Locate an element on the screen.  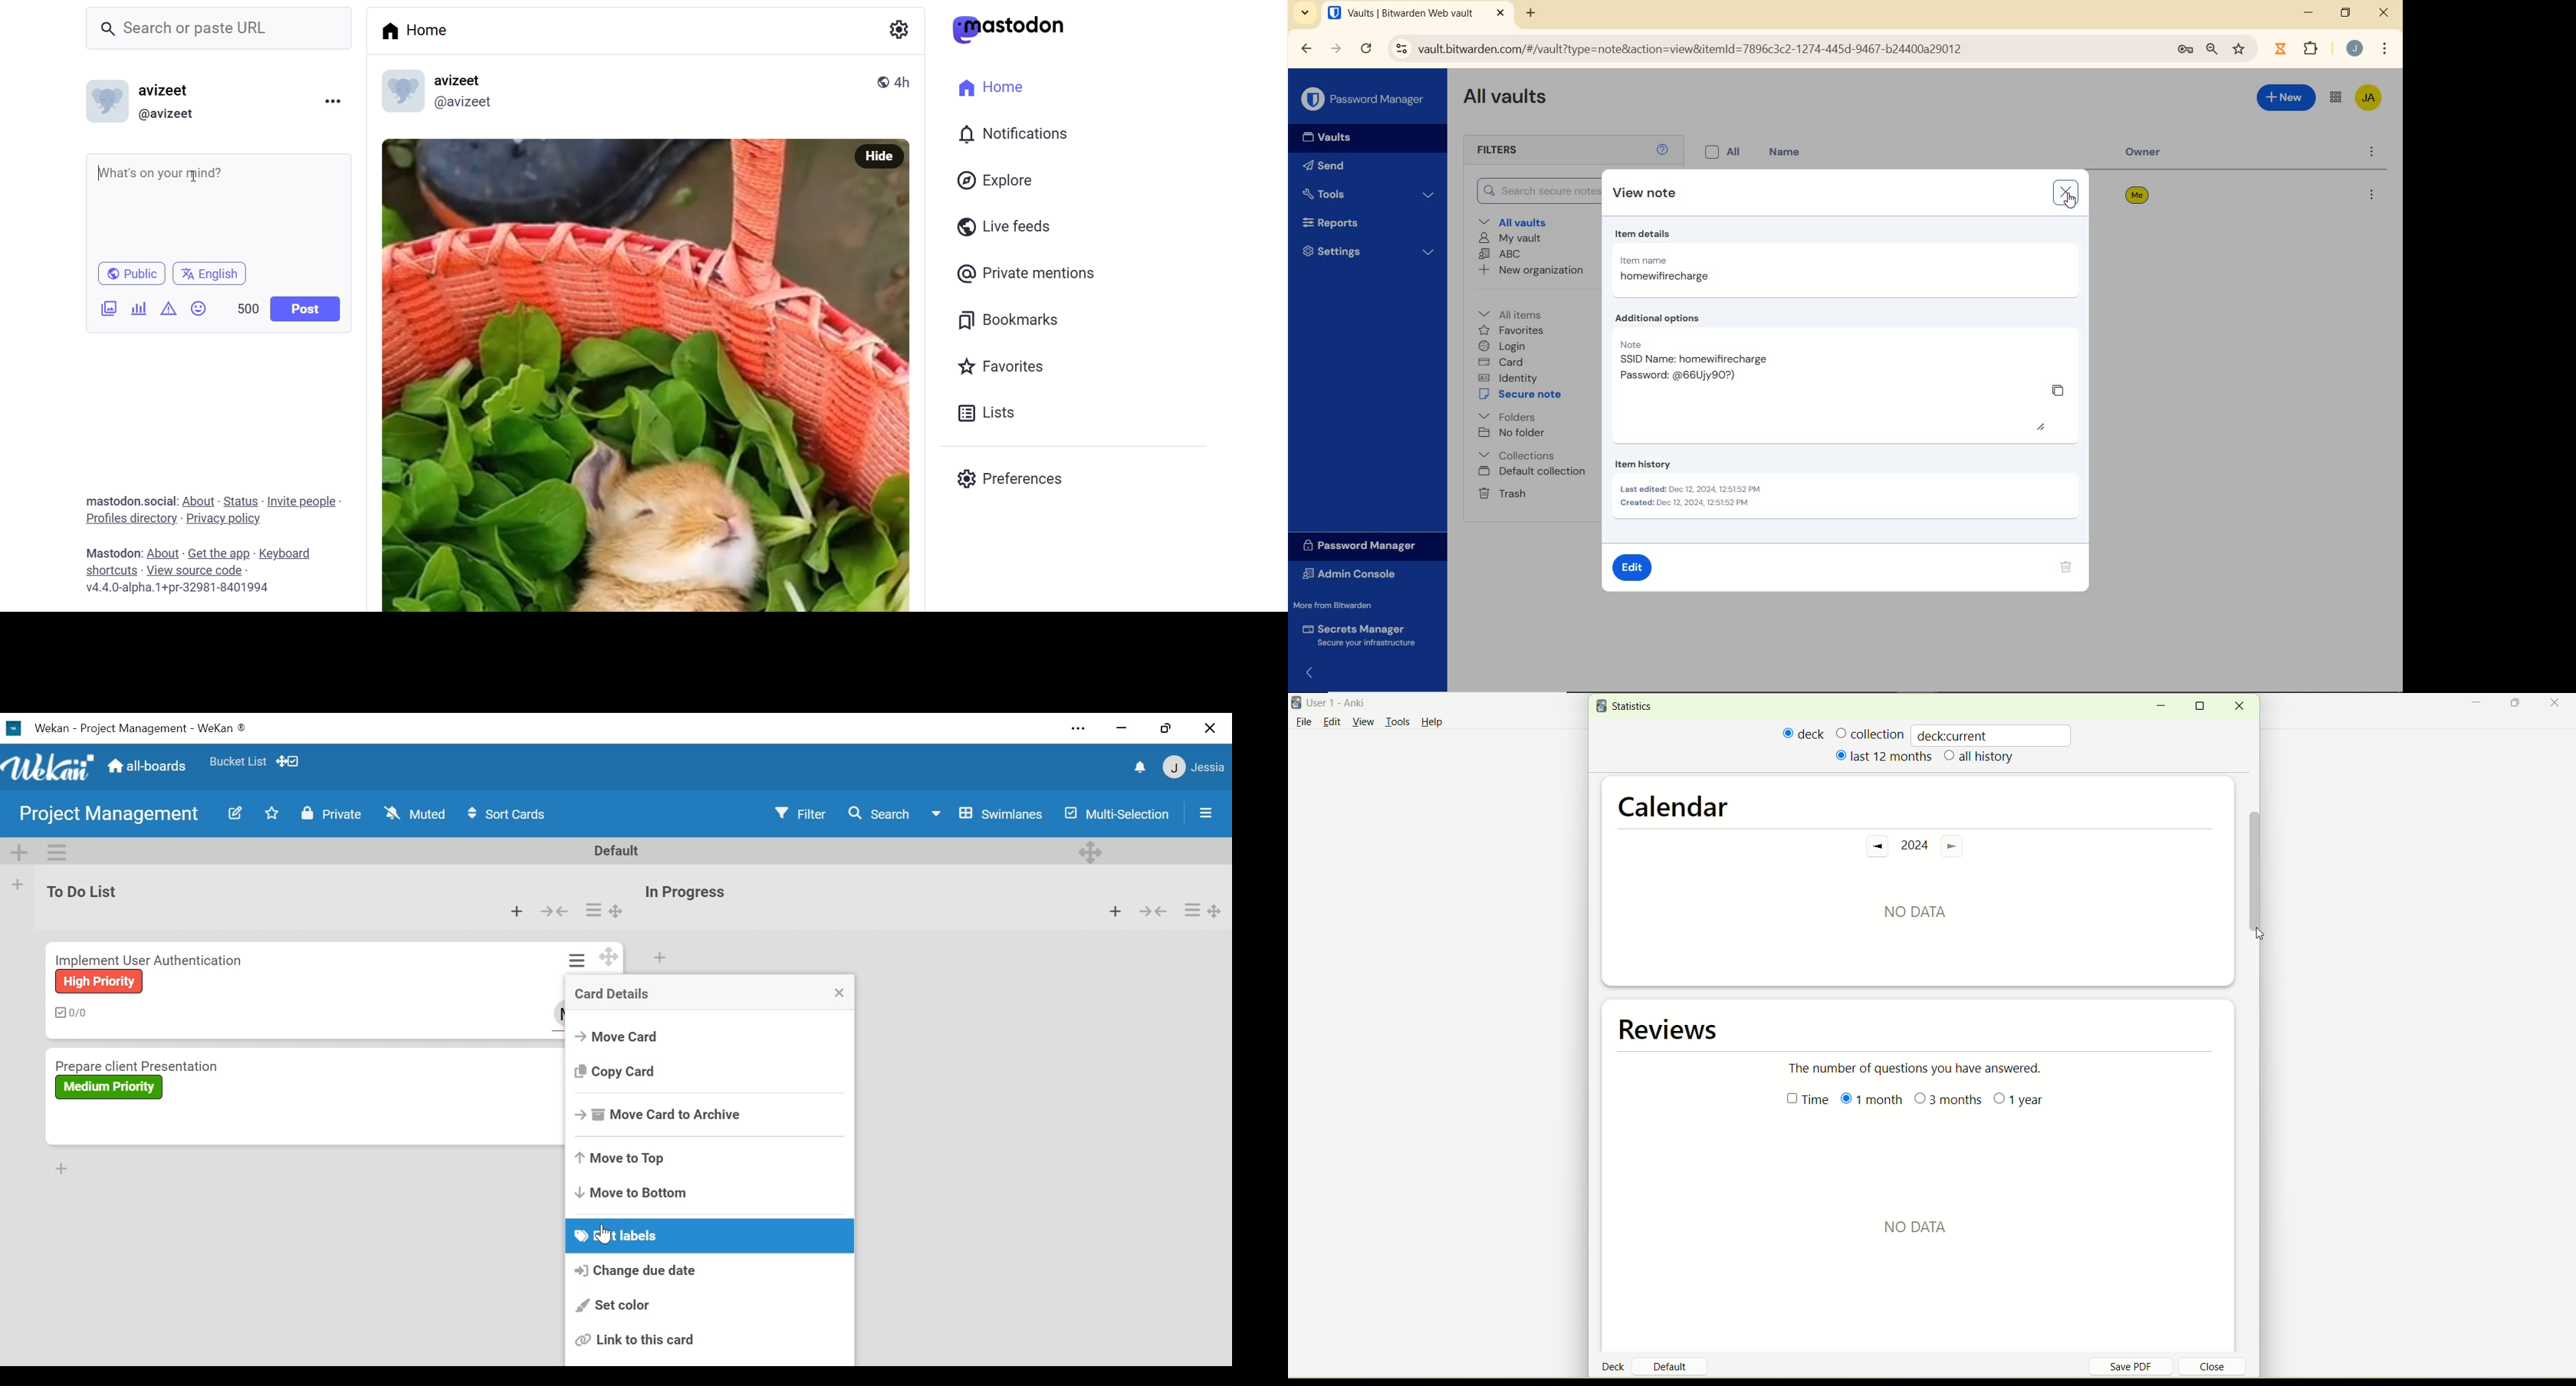
Emojis is located at coordinates (198, 307).